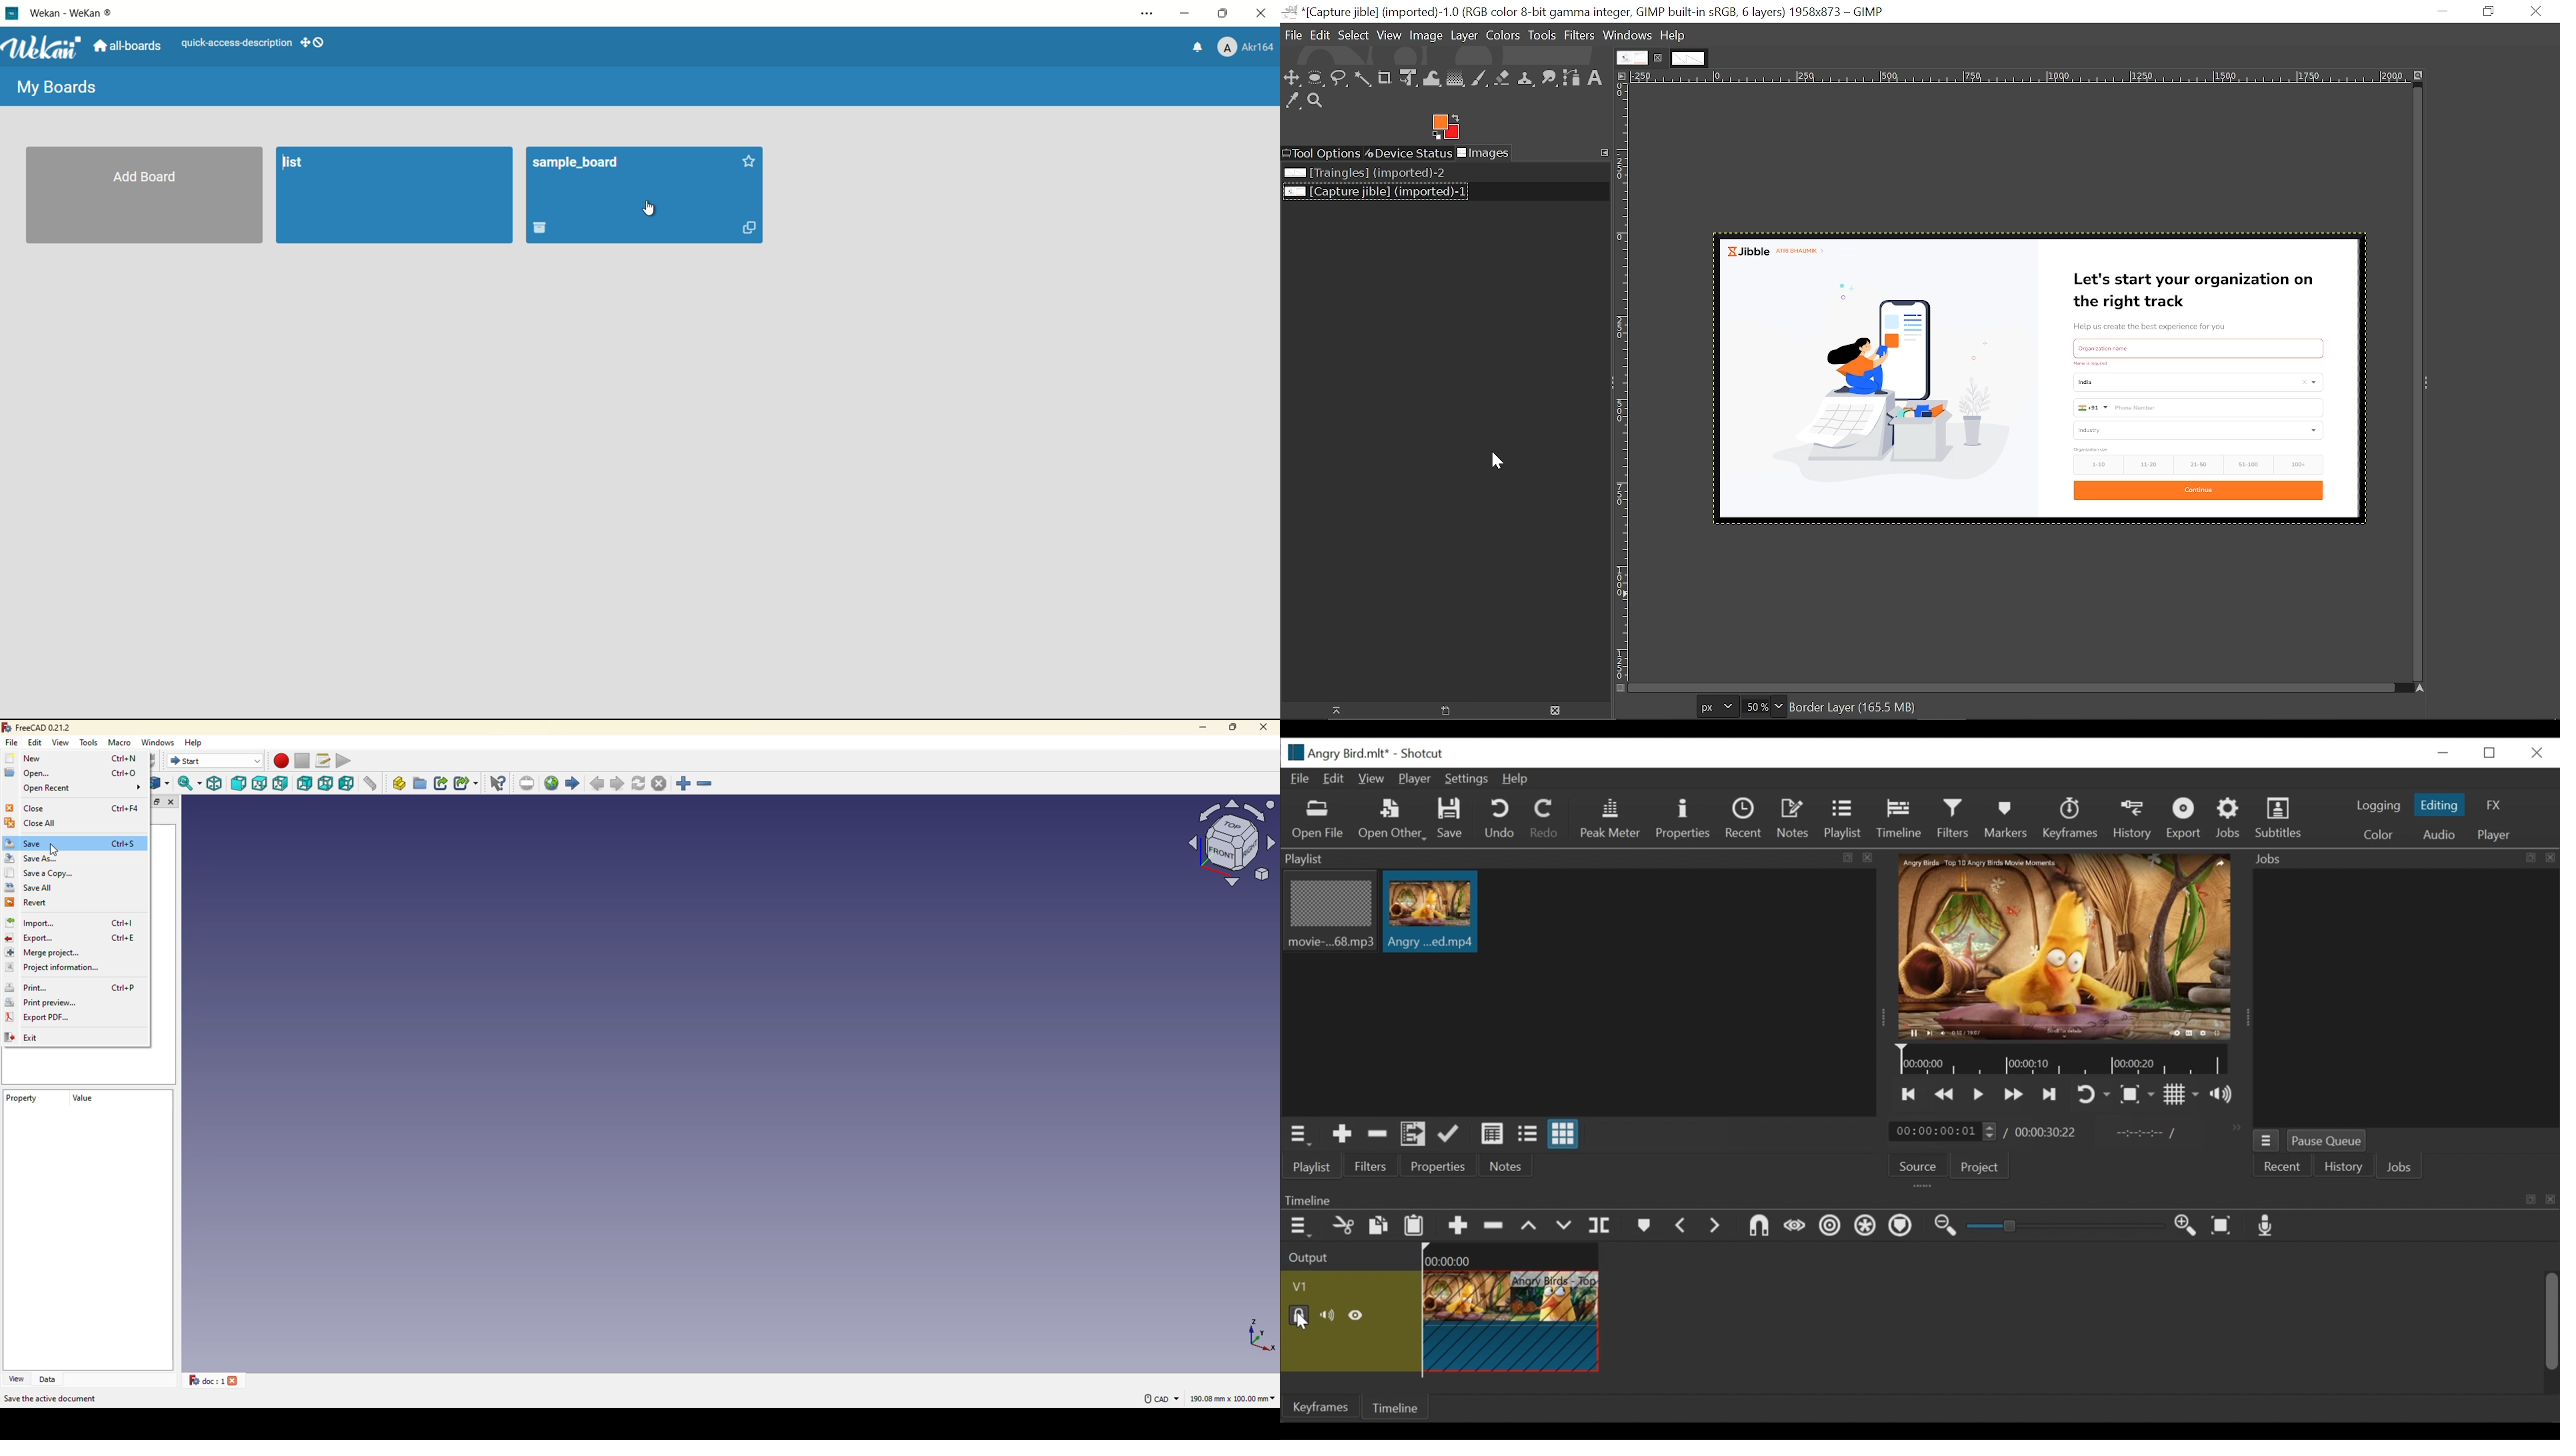 Image resolution: width=2576 pixels, height=1456 pixels. I want to click on Jobs Pnael, so click(2405, 861).